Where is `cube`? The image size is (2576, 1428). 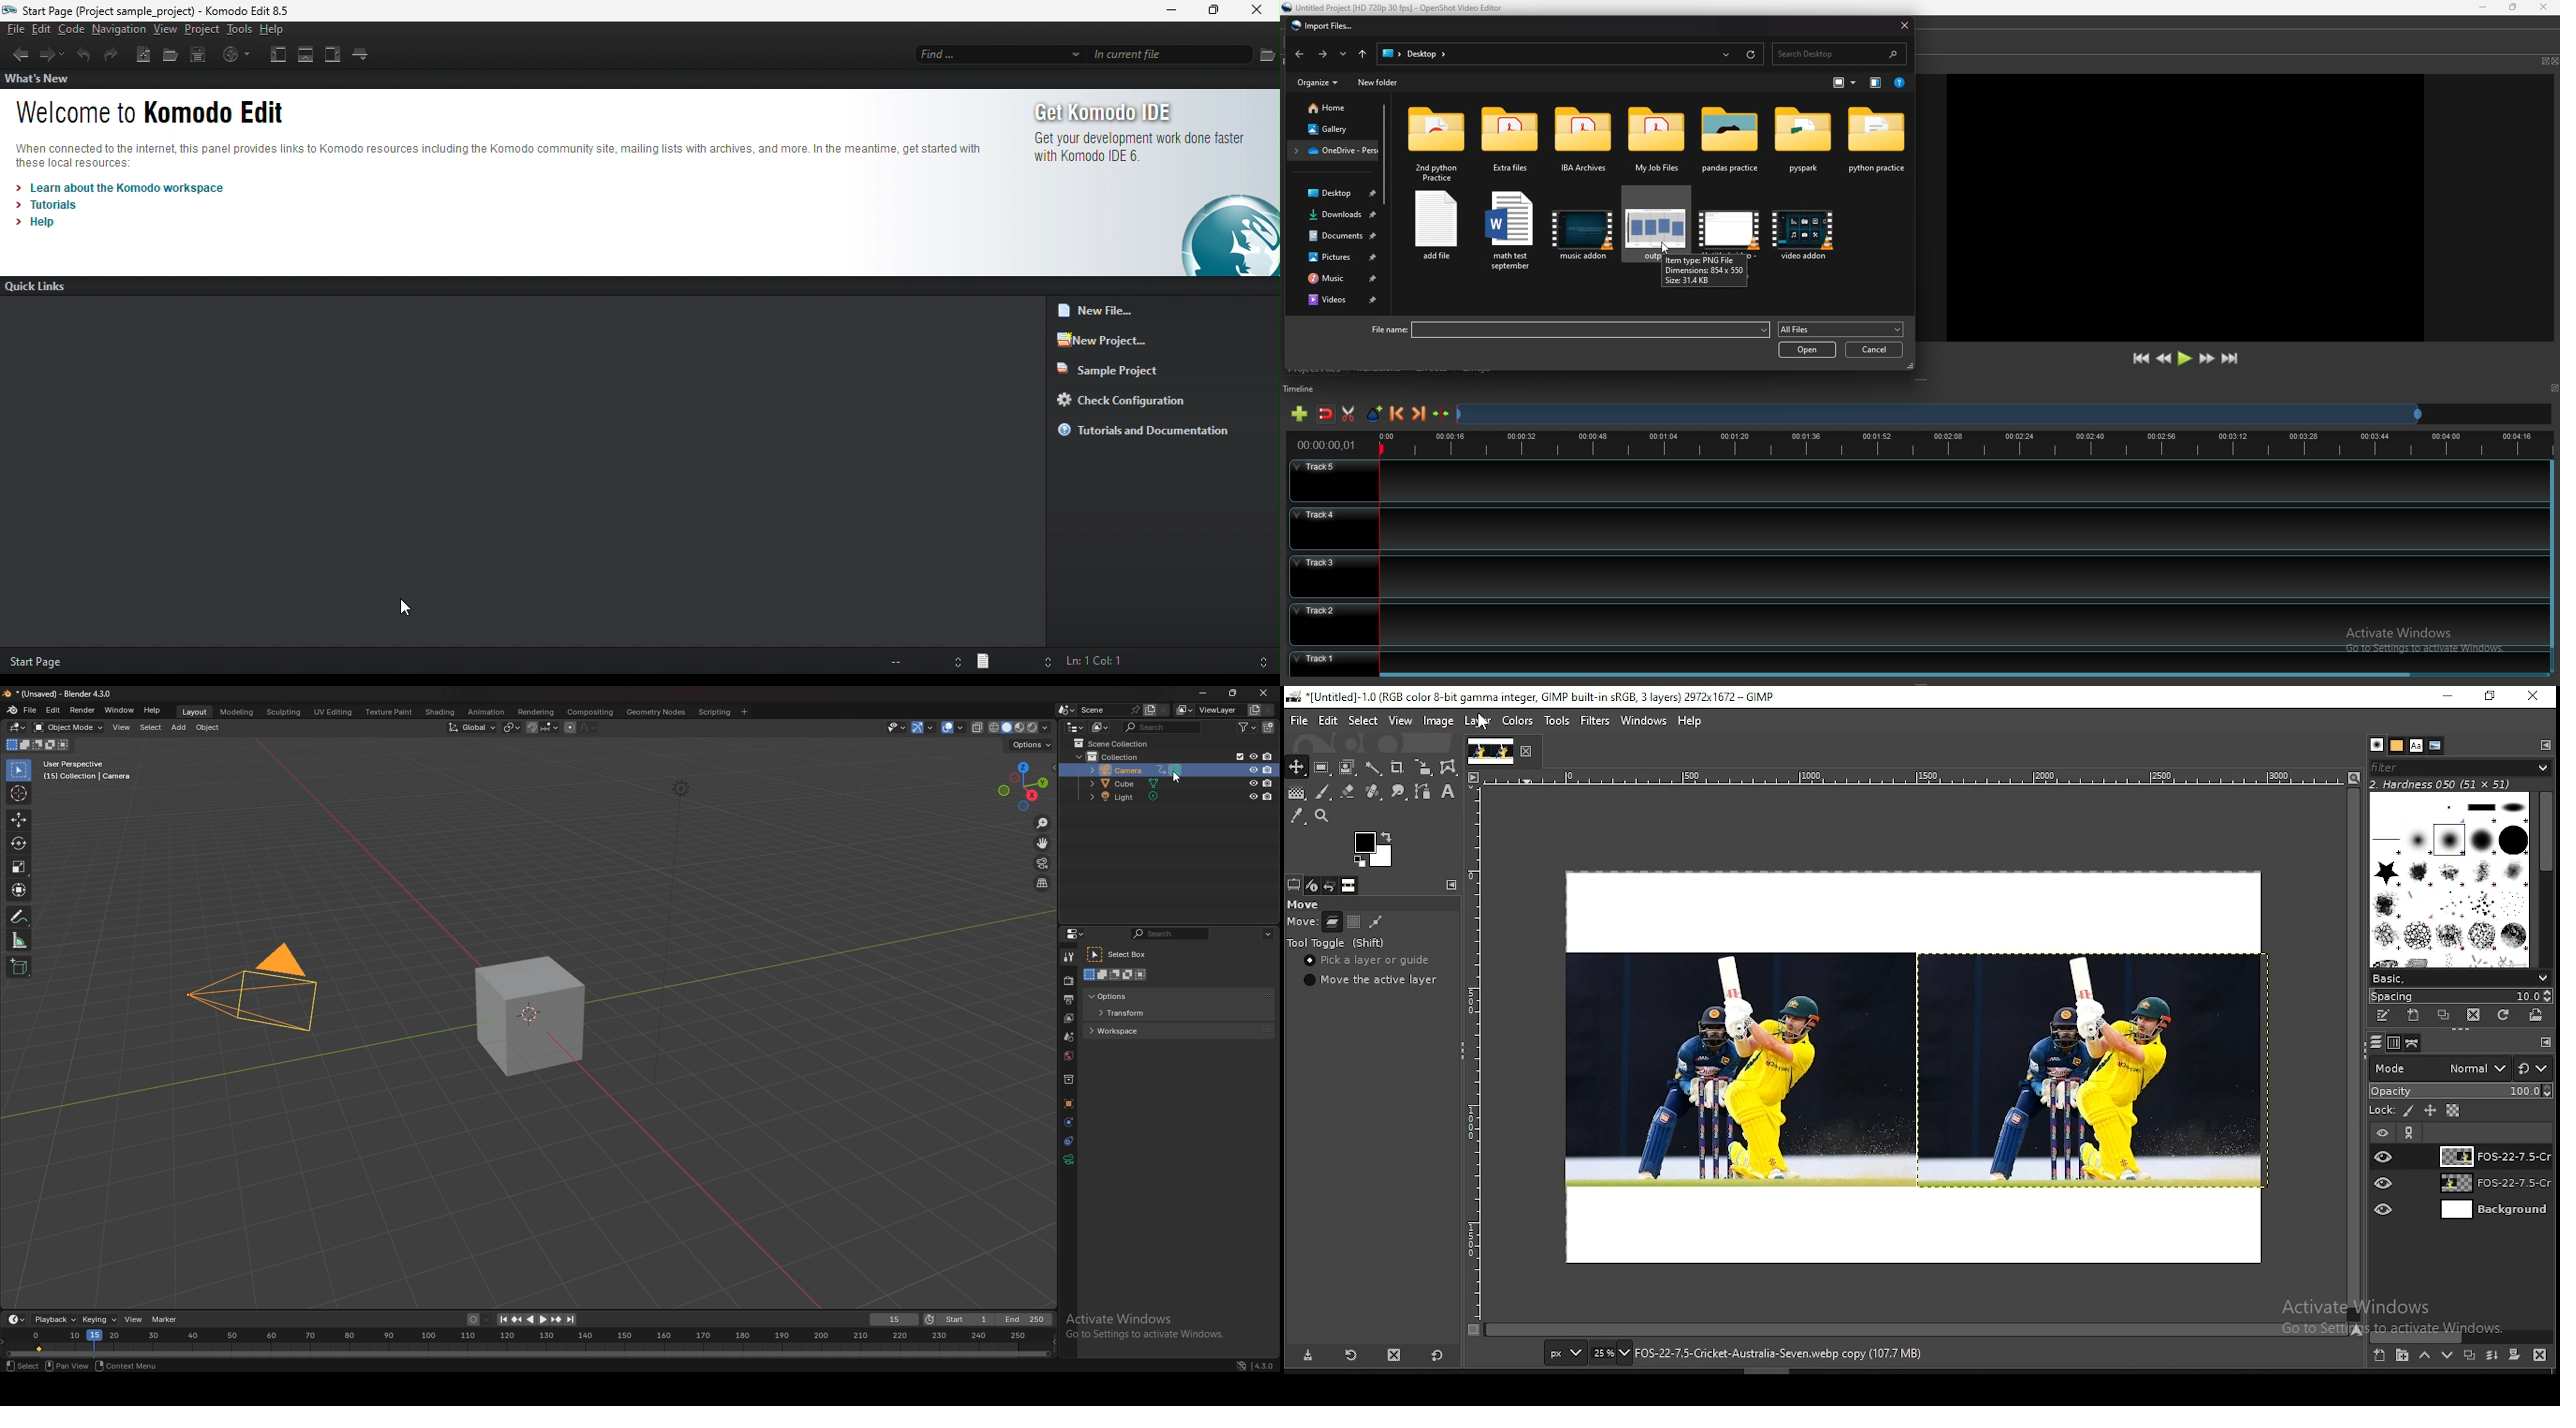 cube is located at coordinates (1127, 784).